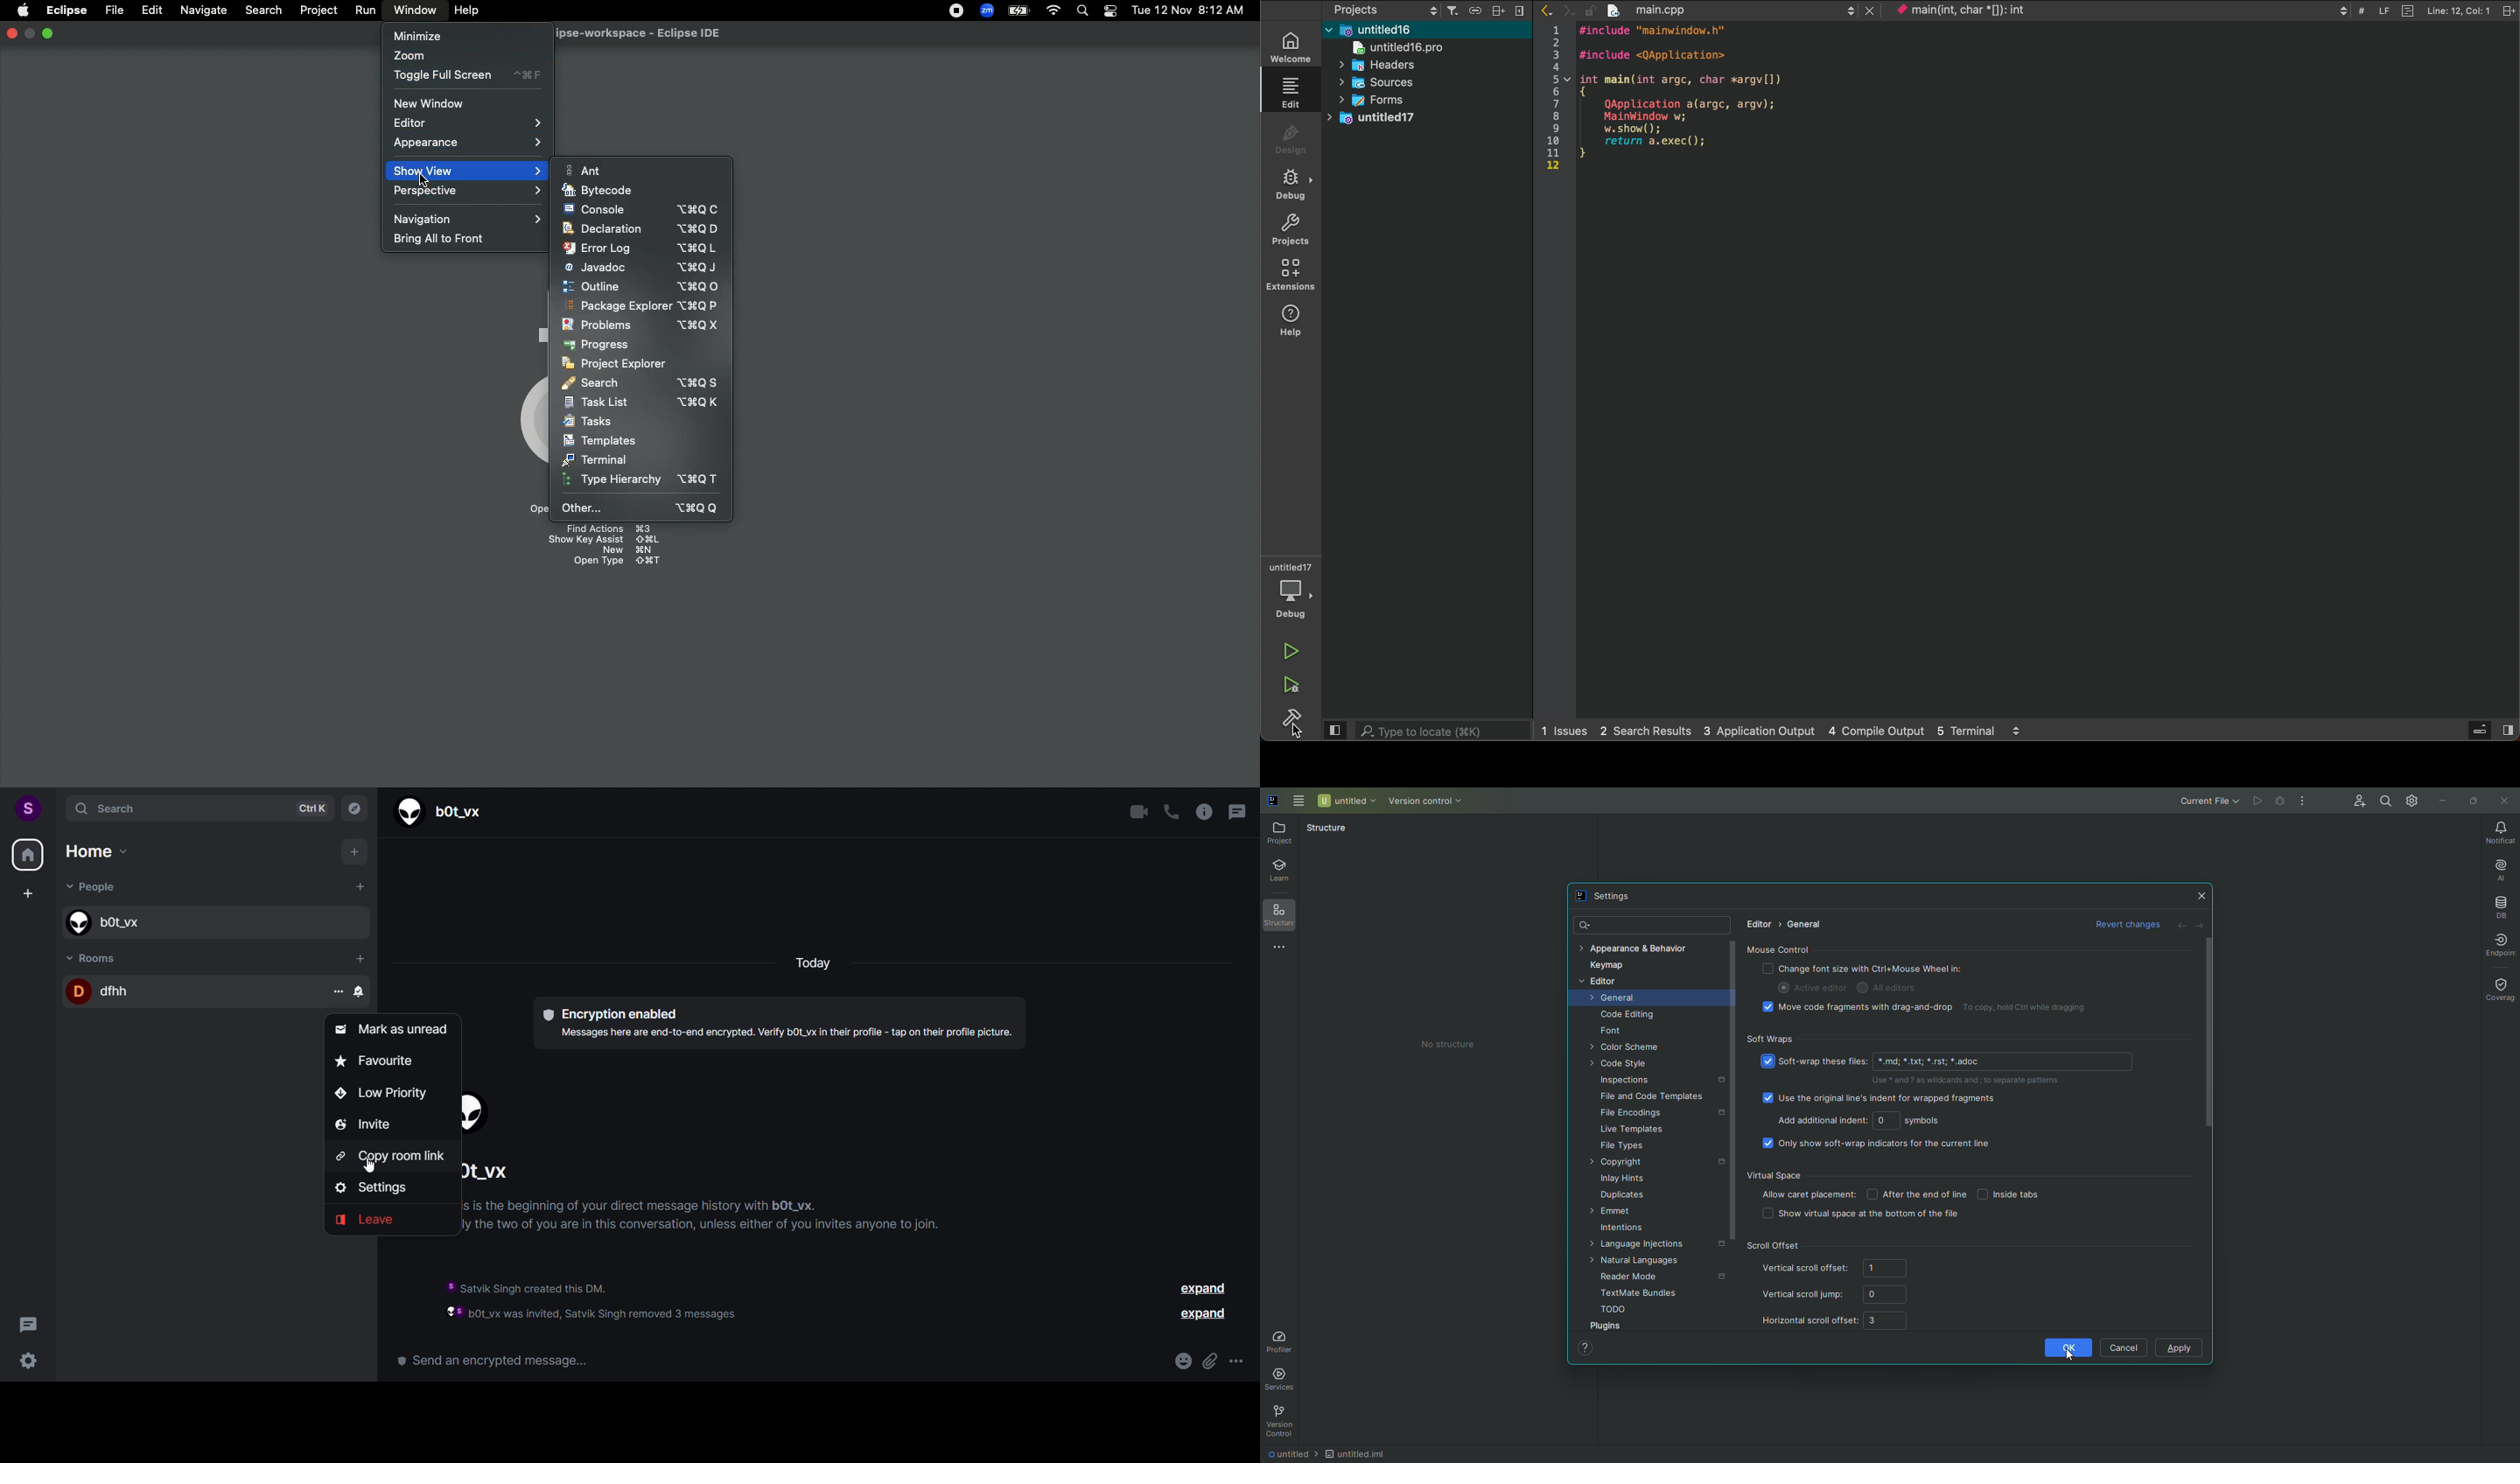  What do you see at coordinates (2498, 831) in the screenshot?
I see `Notifications` at bounding box center [2498, 831].